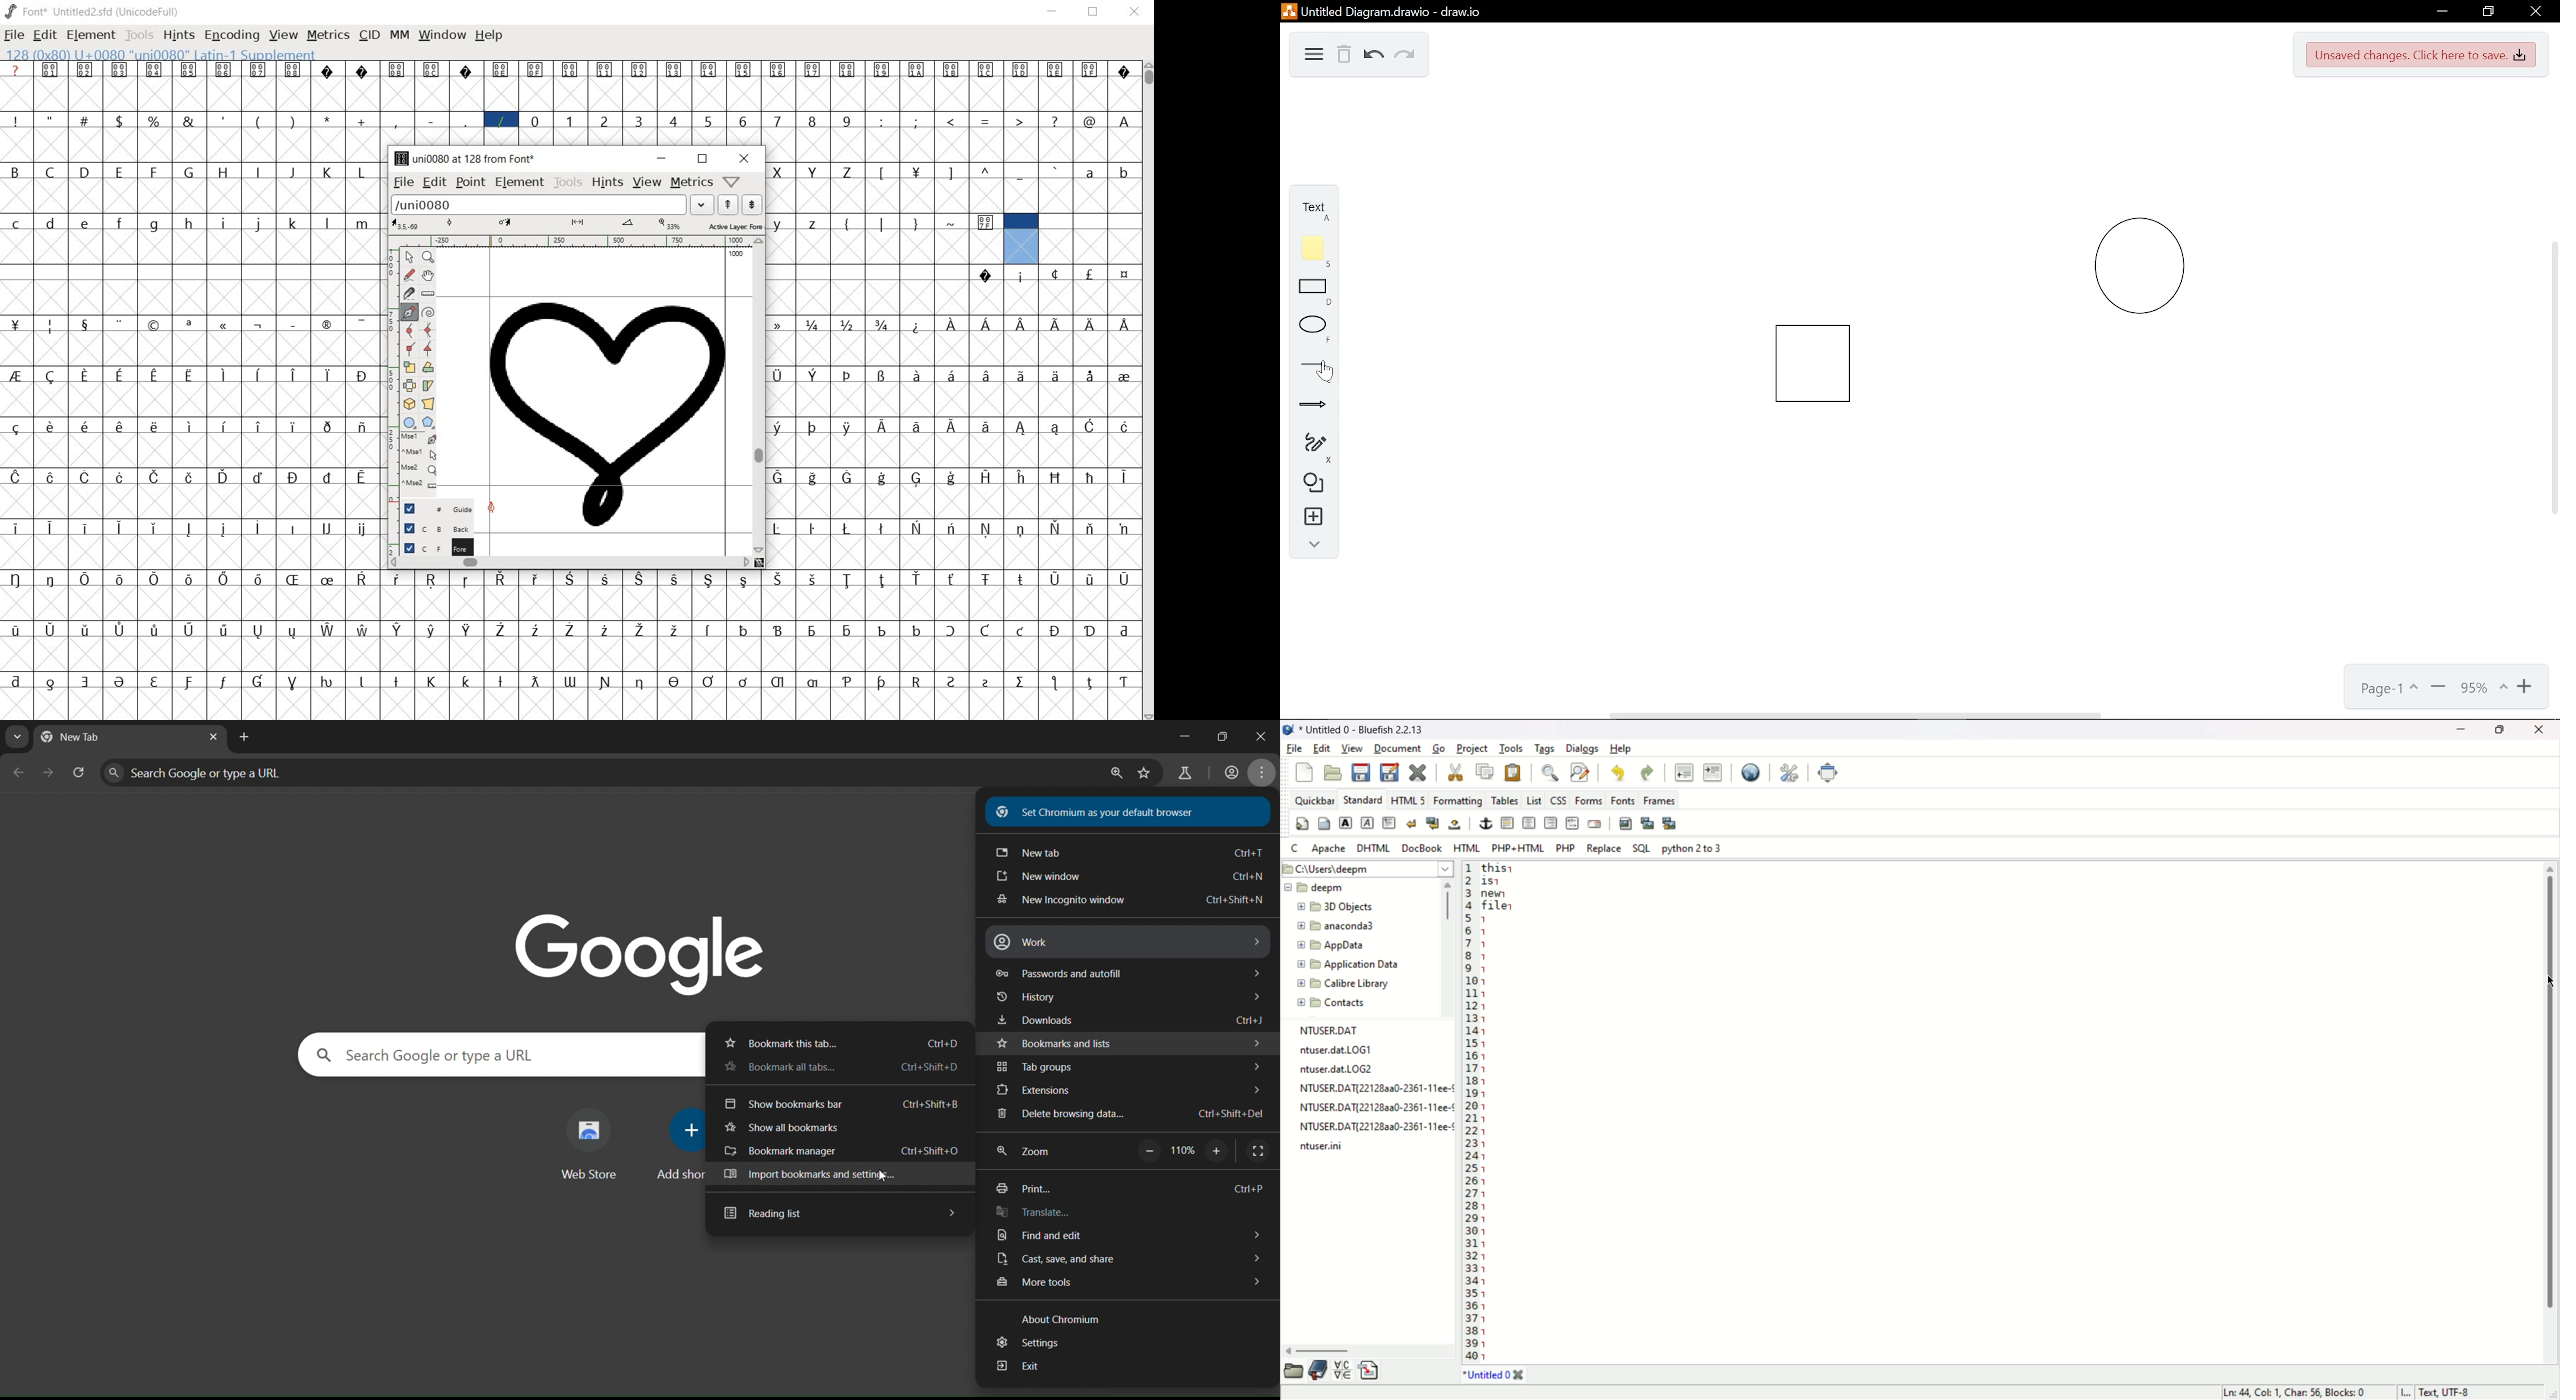 This screenshot has height=1400, width=2576. What do you see at coordinates (399, 182) in the screenshot?
I see `file` at bounding box center [399, 182].